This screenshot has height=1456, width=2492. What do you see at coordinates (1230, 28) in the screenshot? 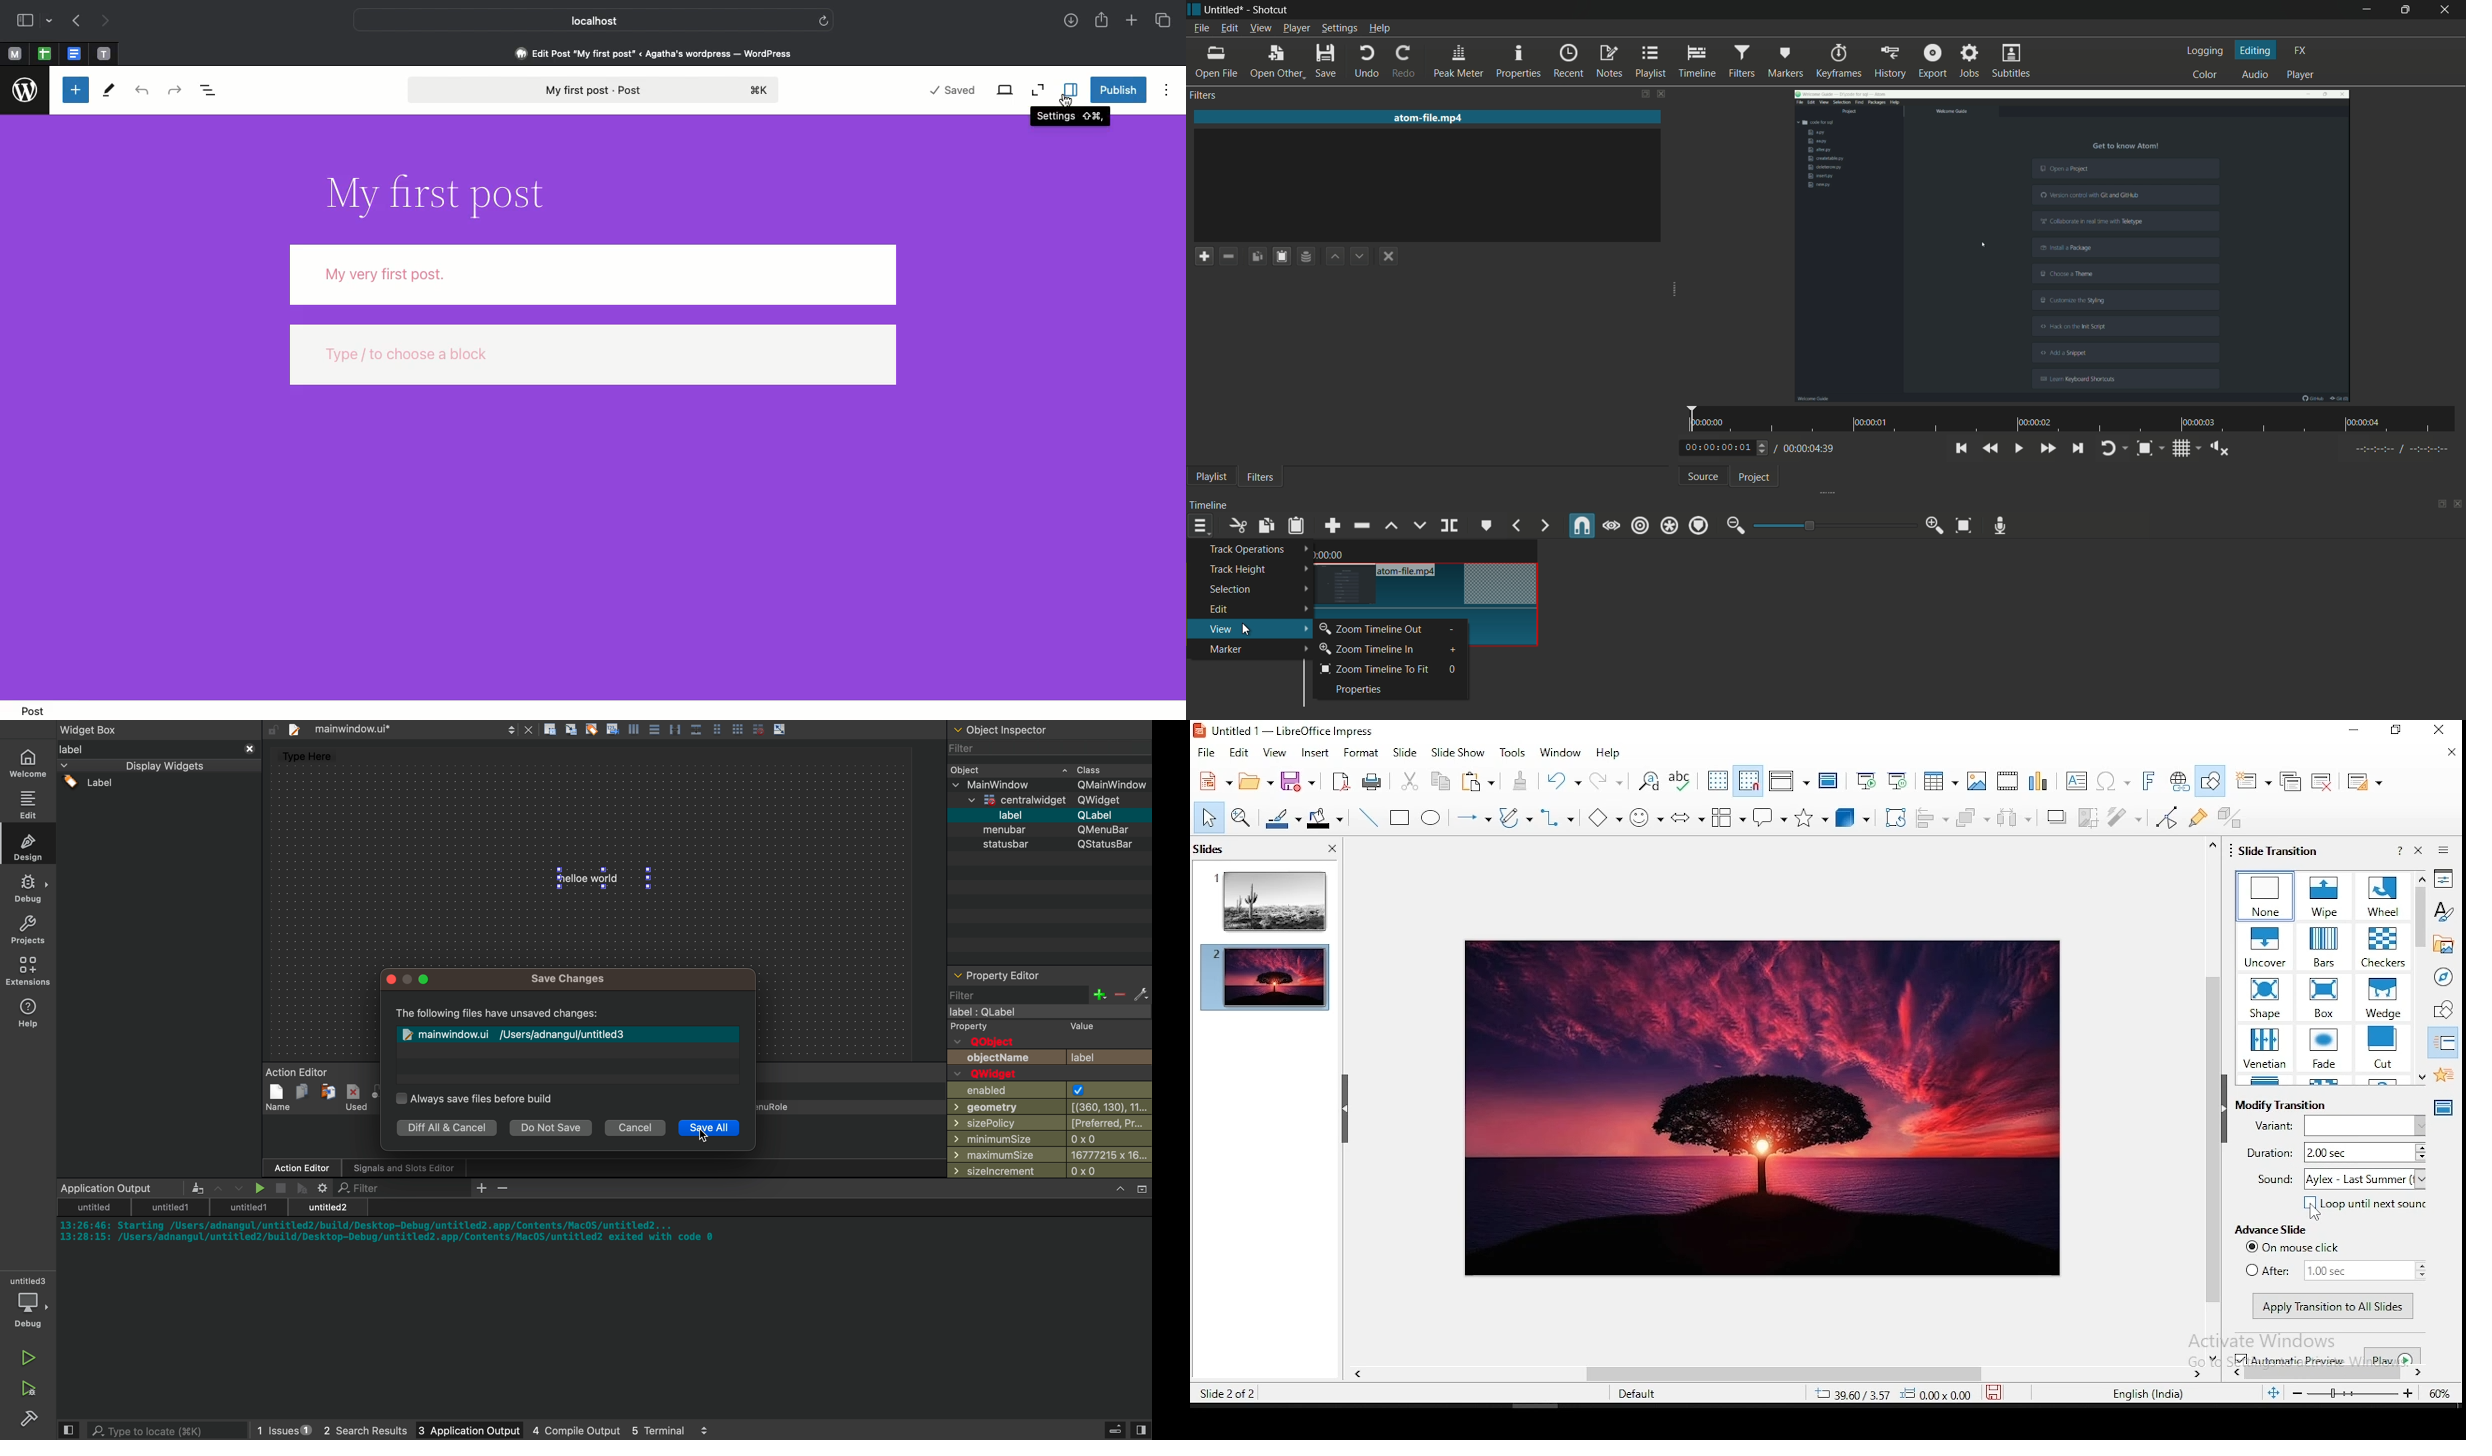
I see `edit menu` at bounding box center [1230, 28].